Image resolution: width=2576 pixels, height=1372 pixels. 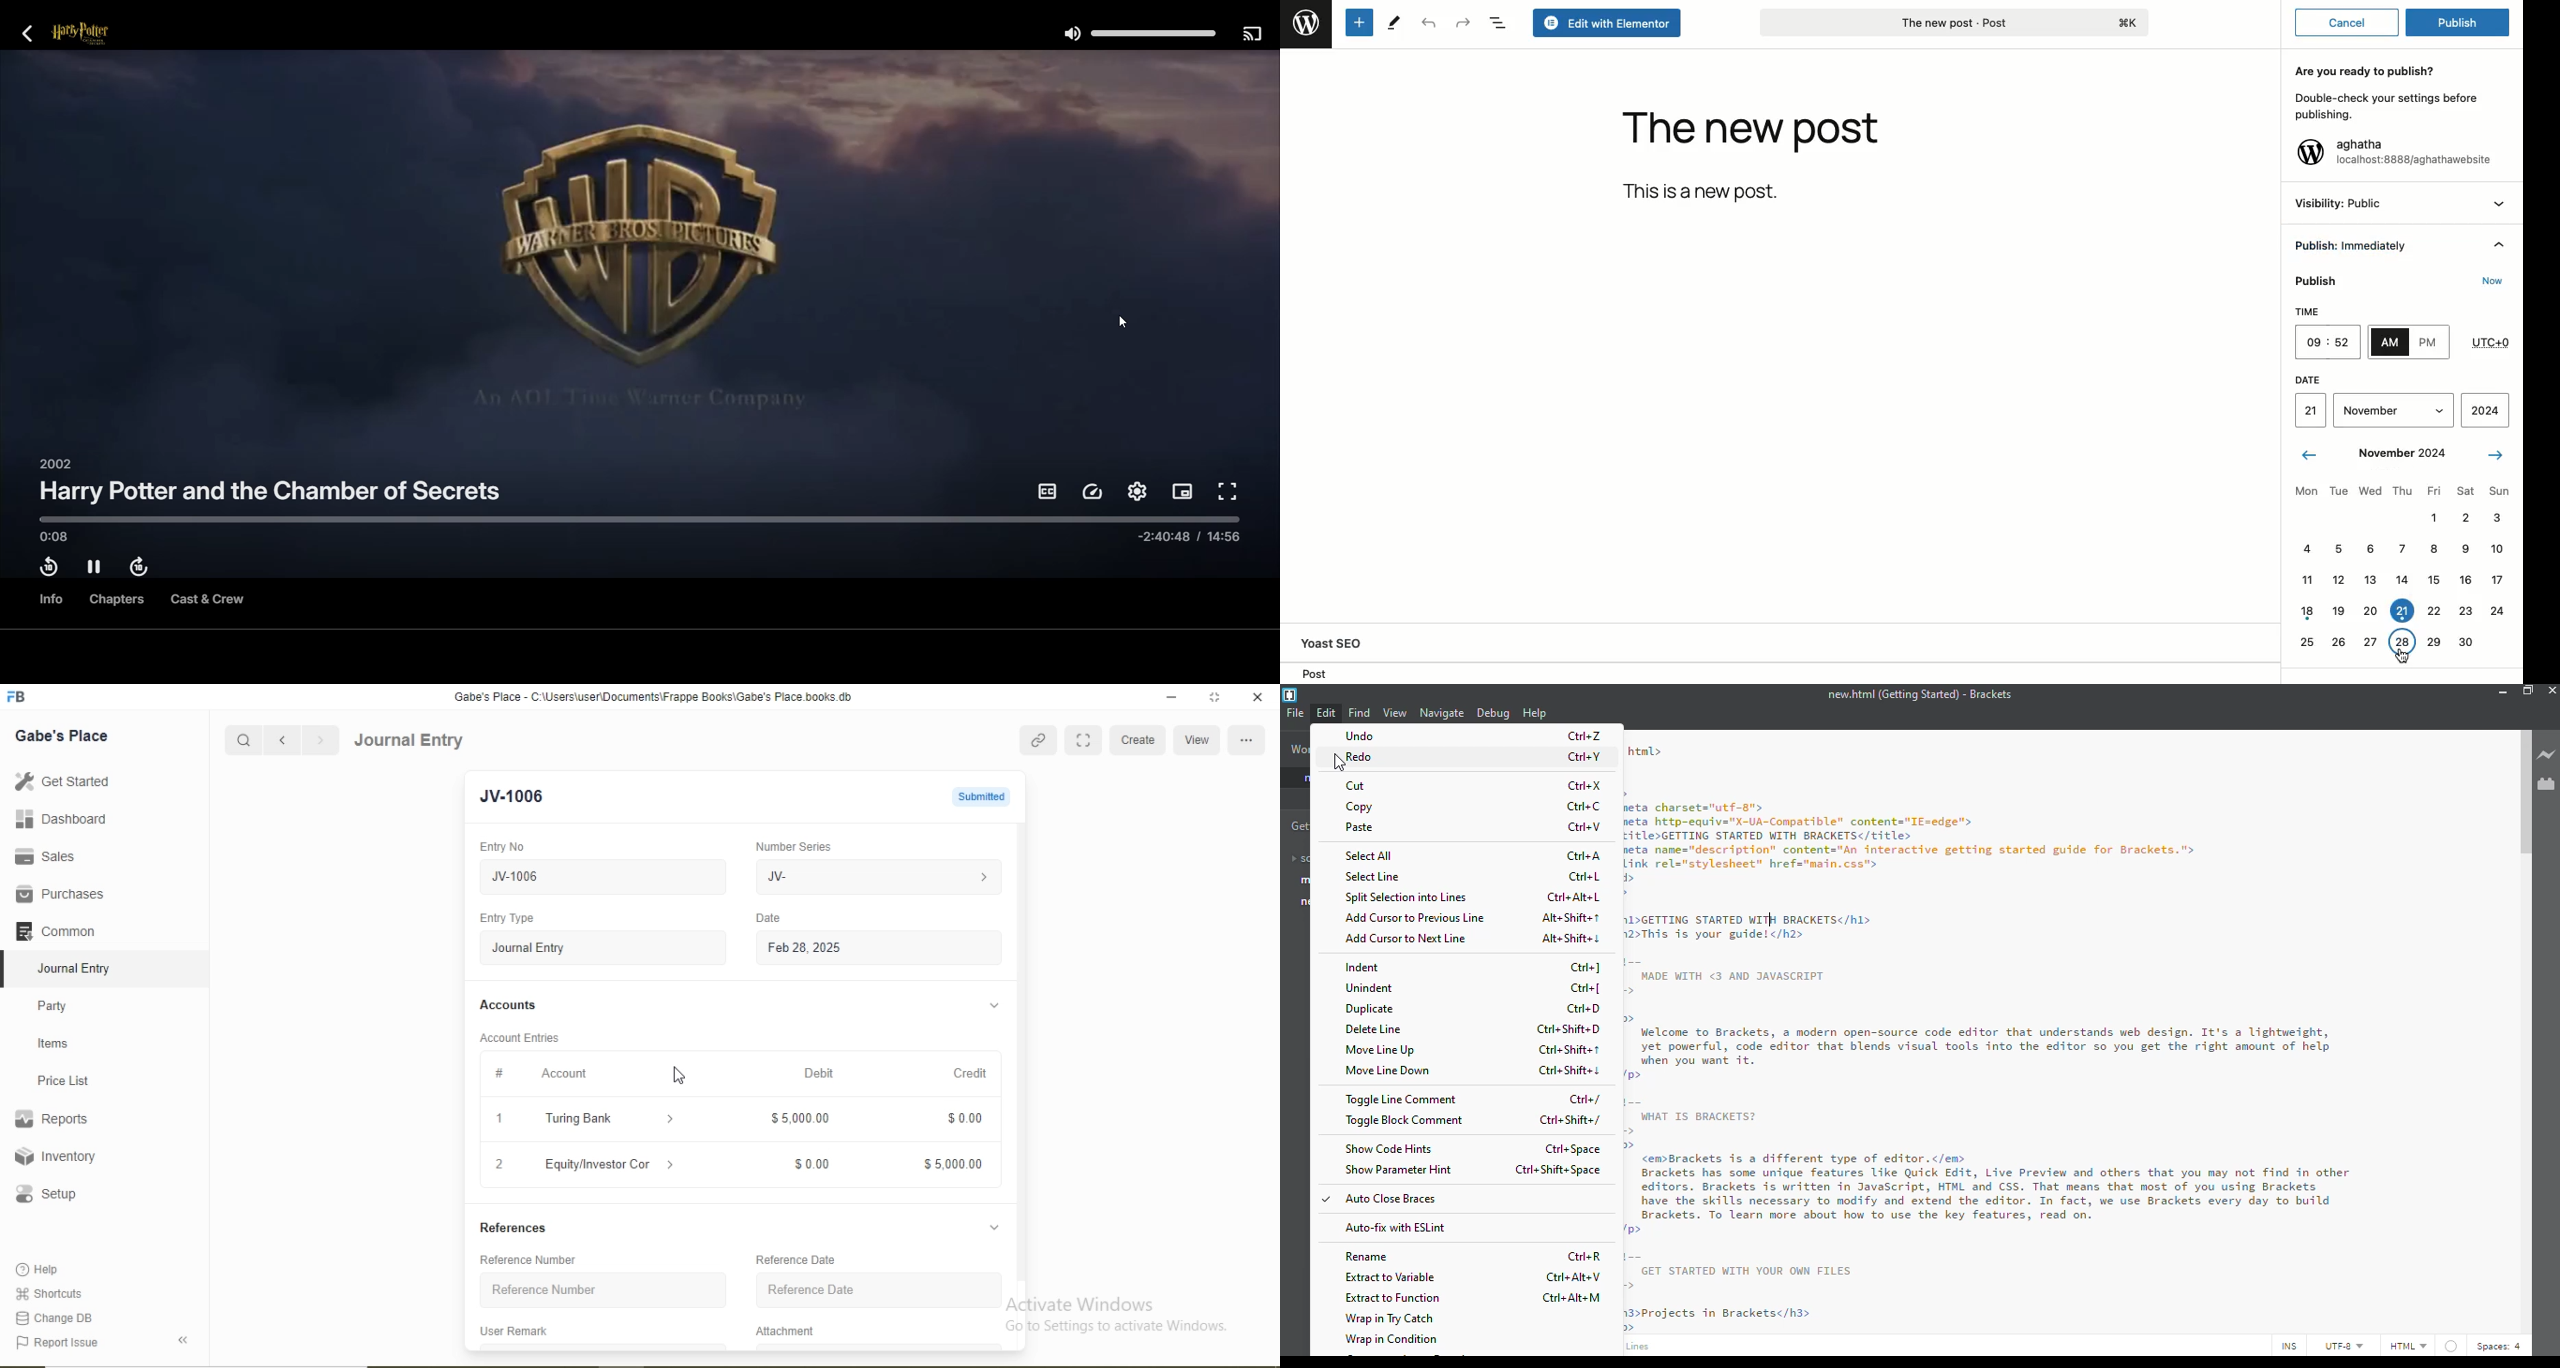 I want to click on Logo, so click(x=17, y=697).